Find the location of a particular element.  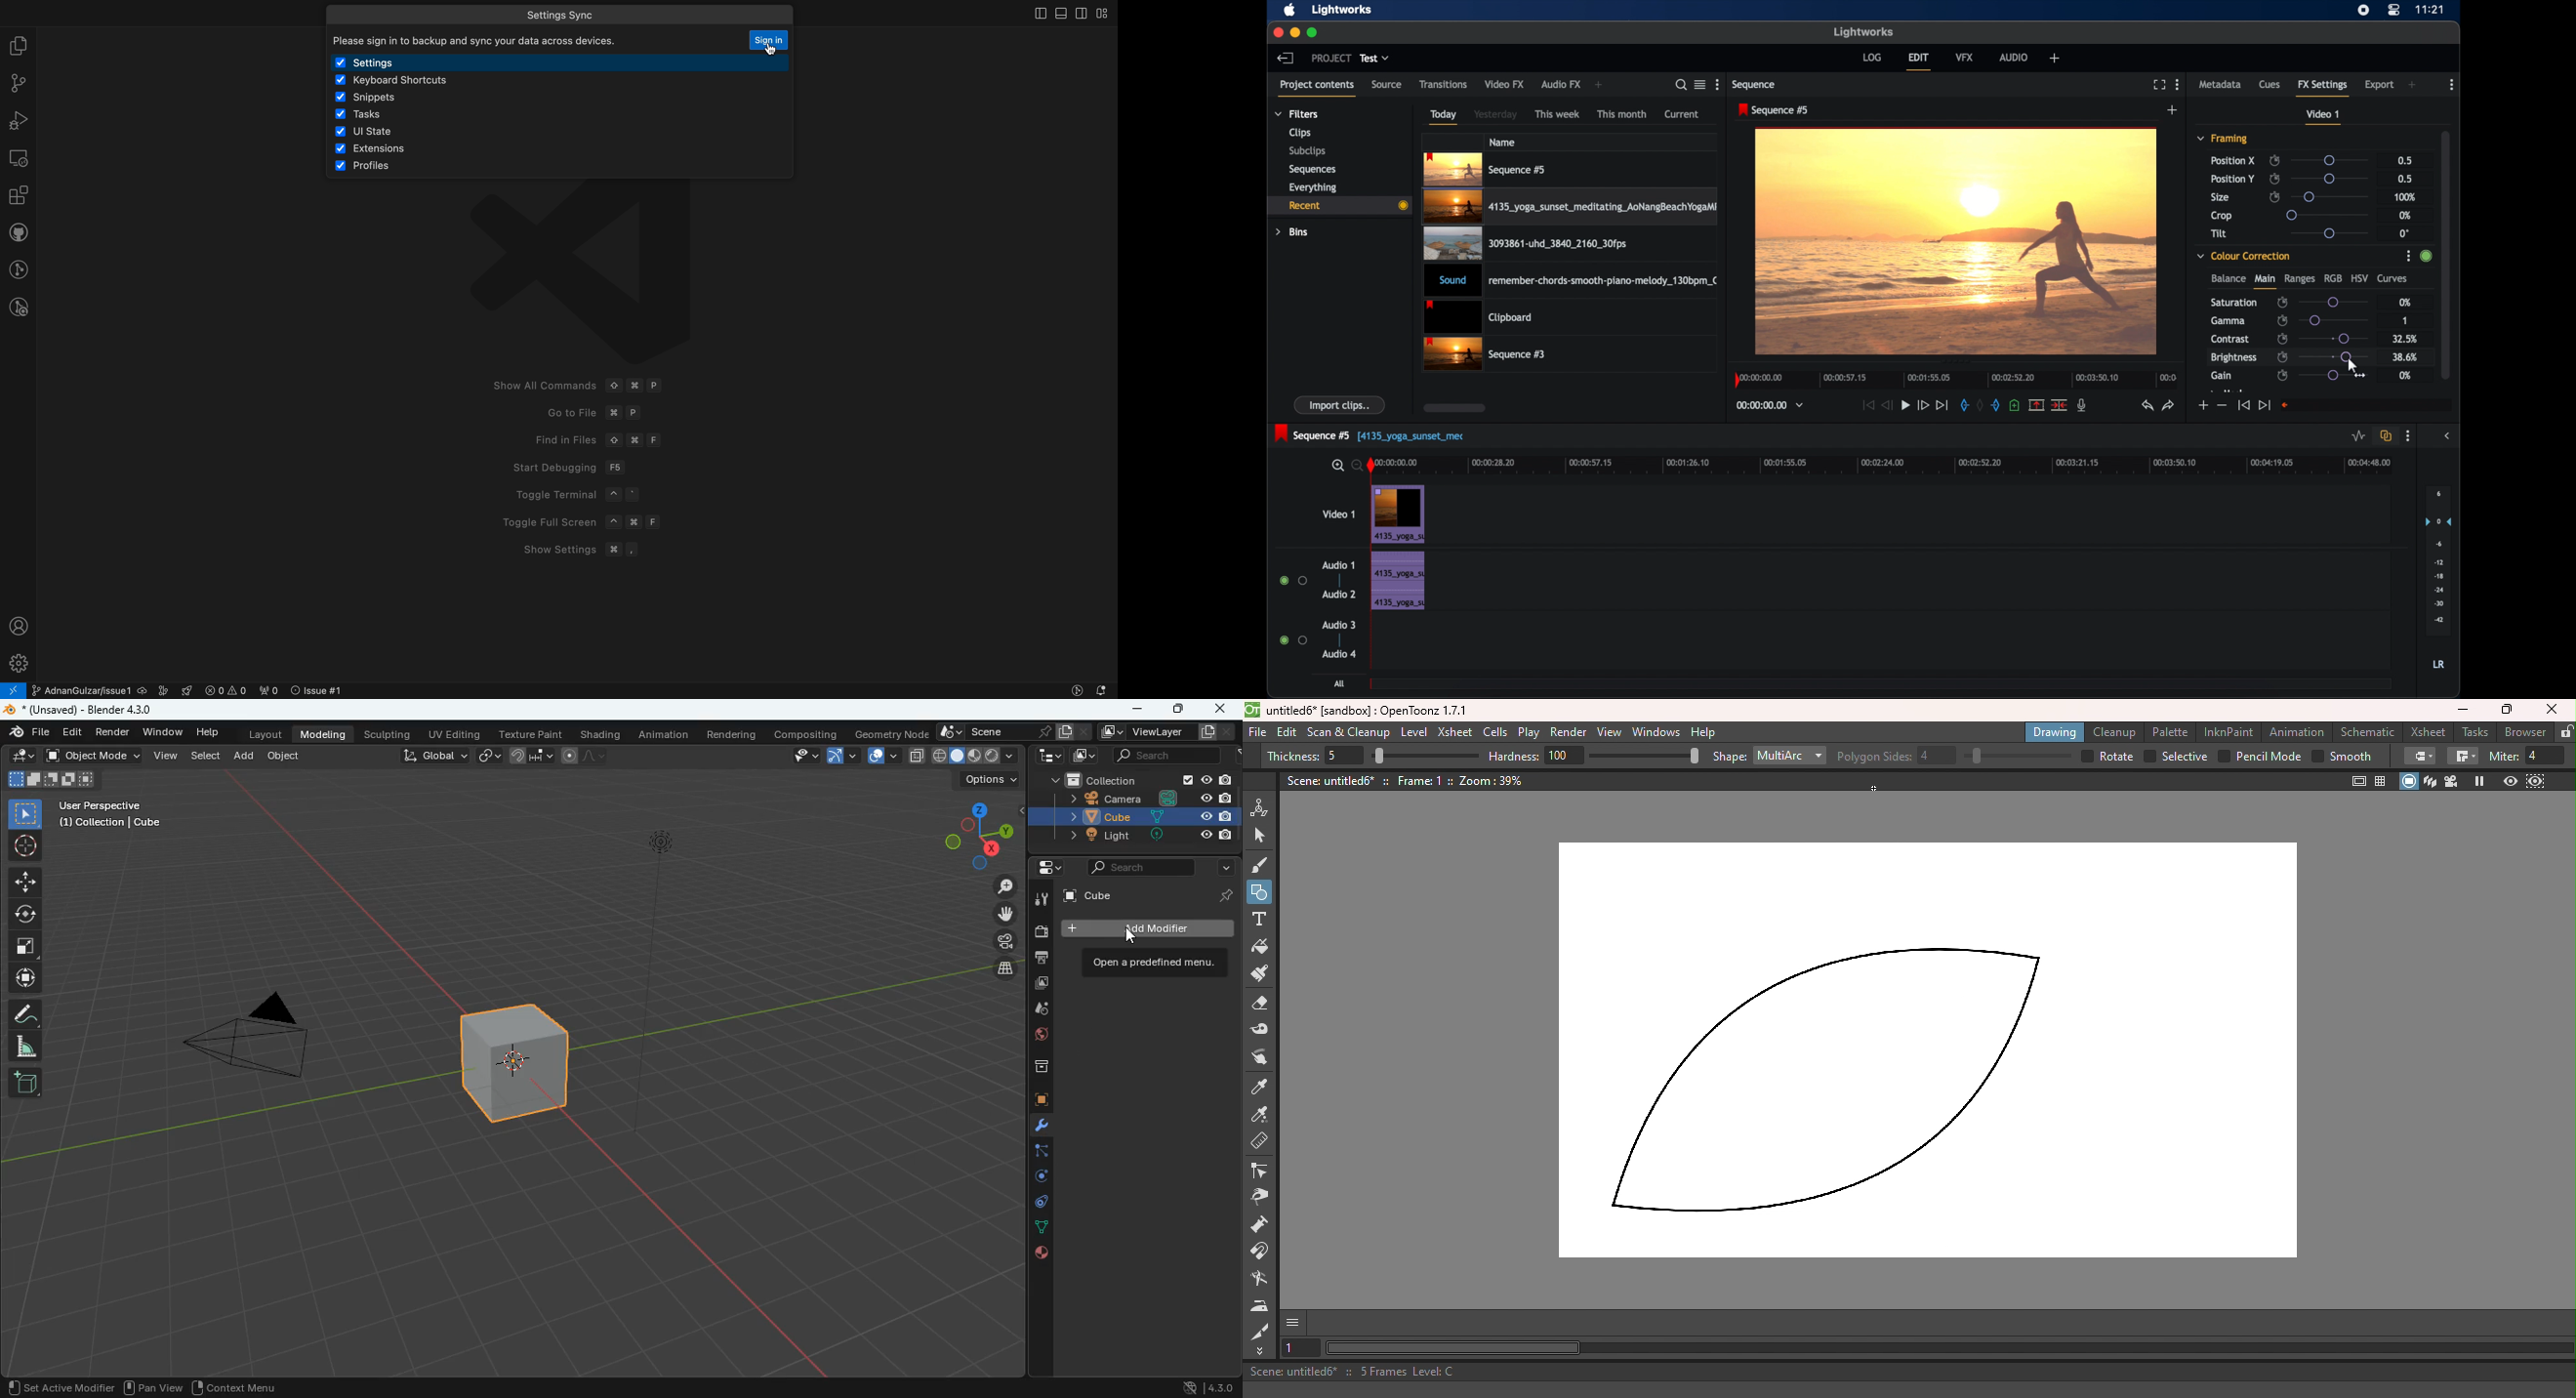

audio 4 is located at coordinates (1340, 653).